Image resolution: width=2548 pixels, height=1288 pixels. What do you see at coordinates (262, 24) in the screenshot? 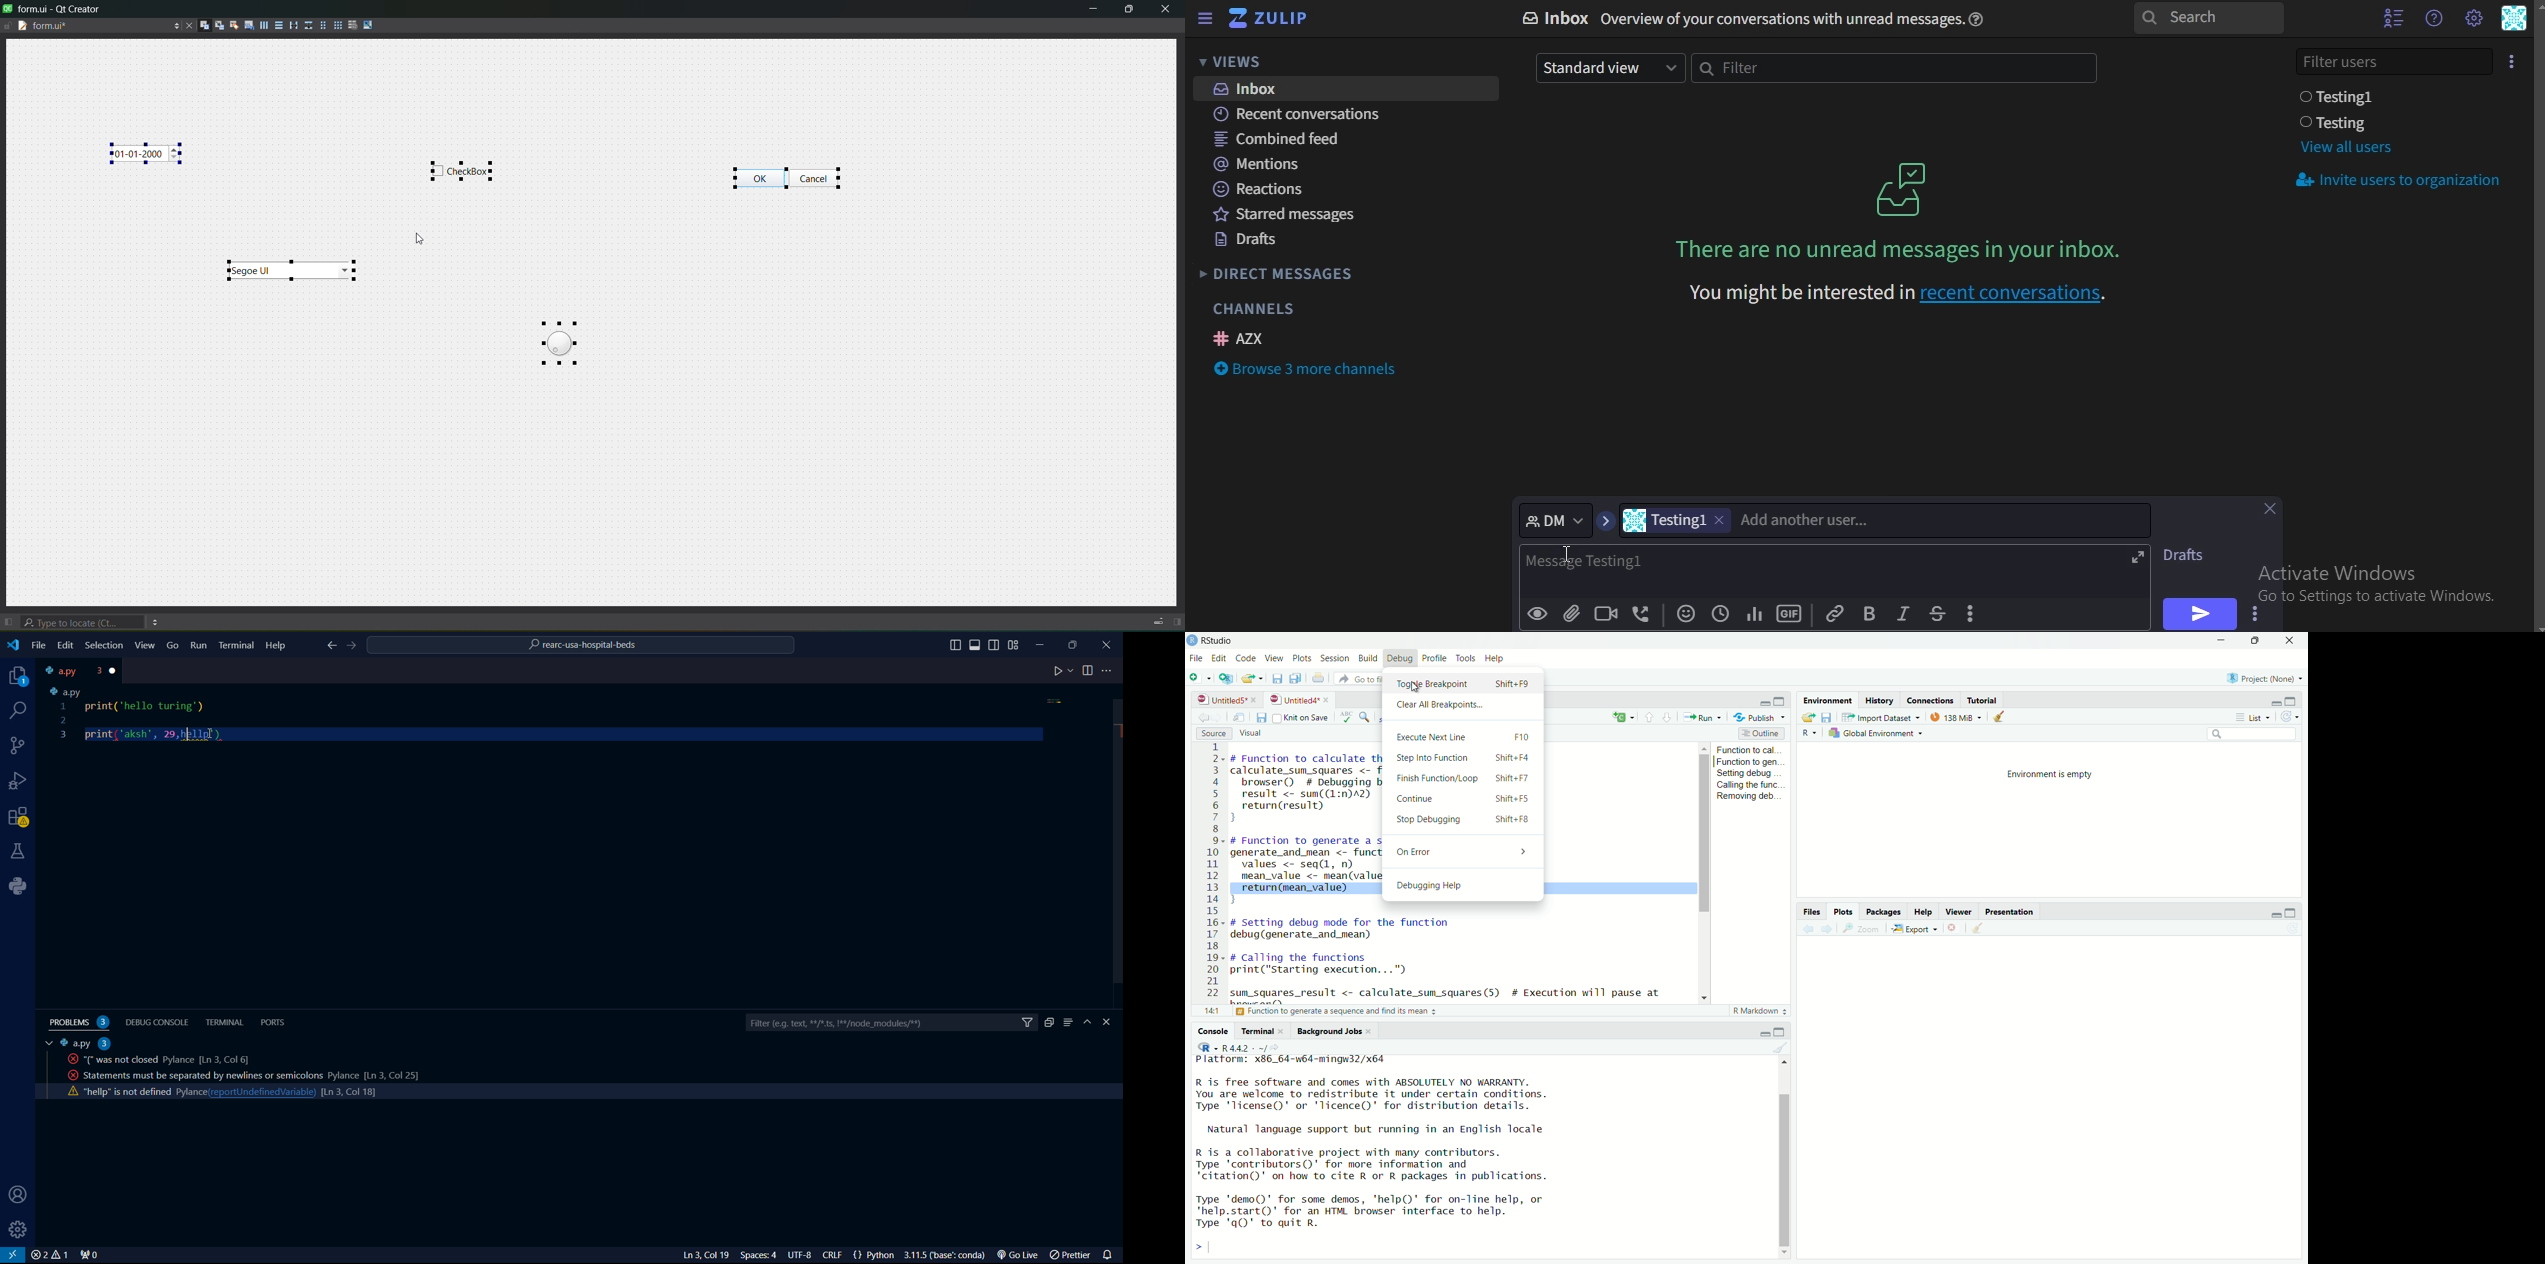
I see `Layout Horizontally` at bounding box center [262, 24].